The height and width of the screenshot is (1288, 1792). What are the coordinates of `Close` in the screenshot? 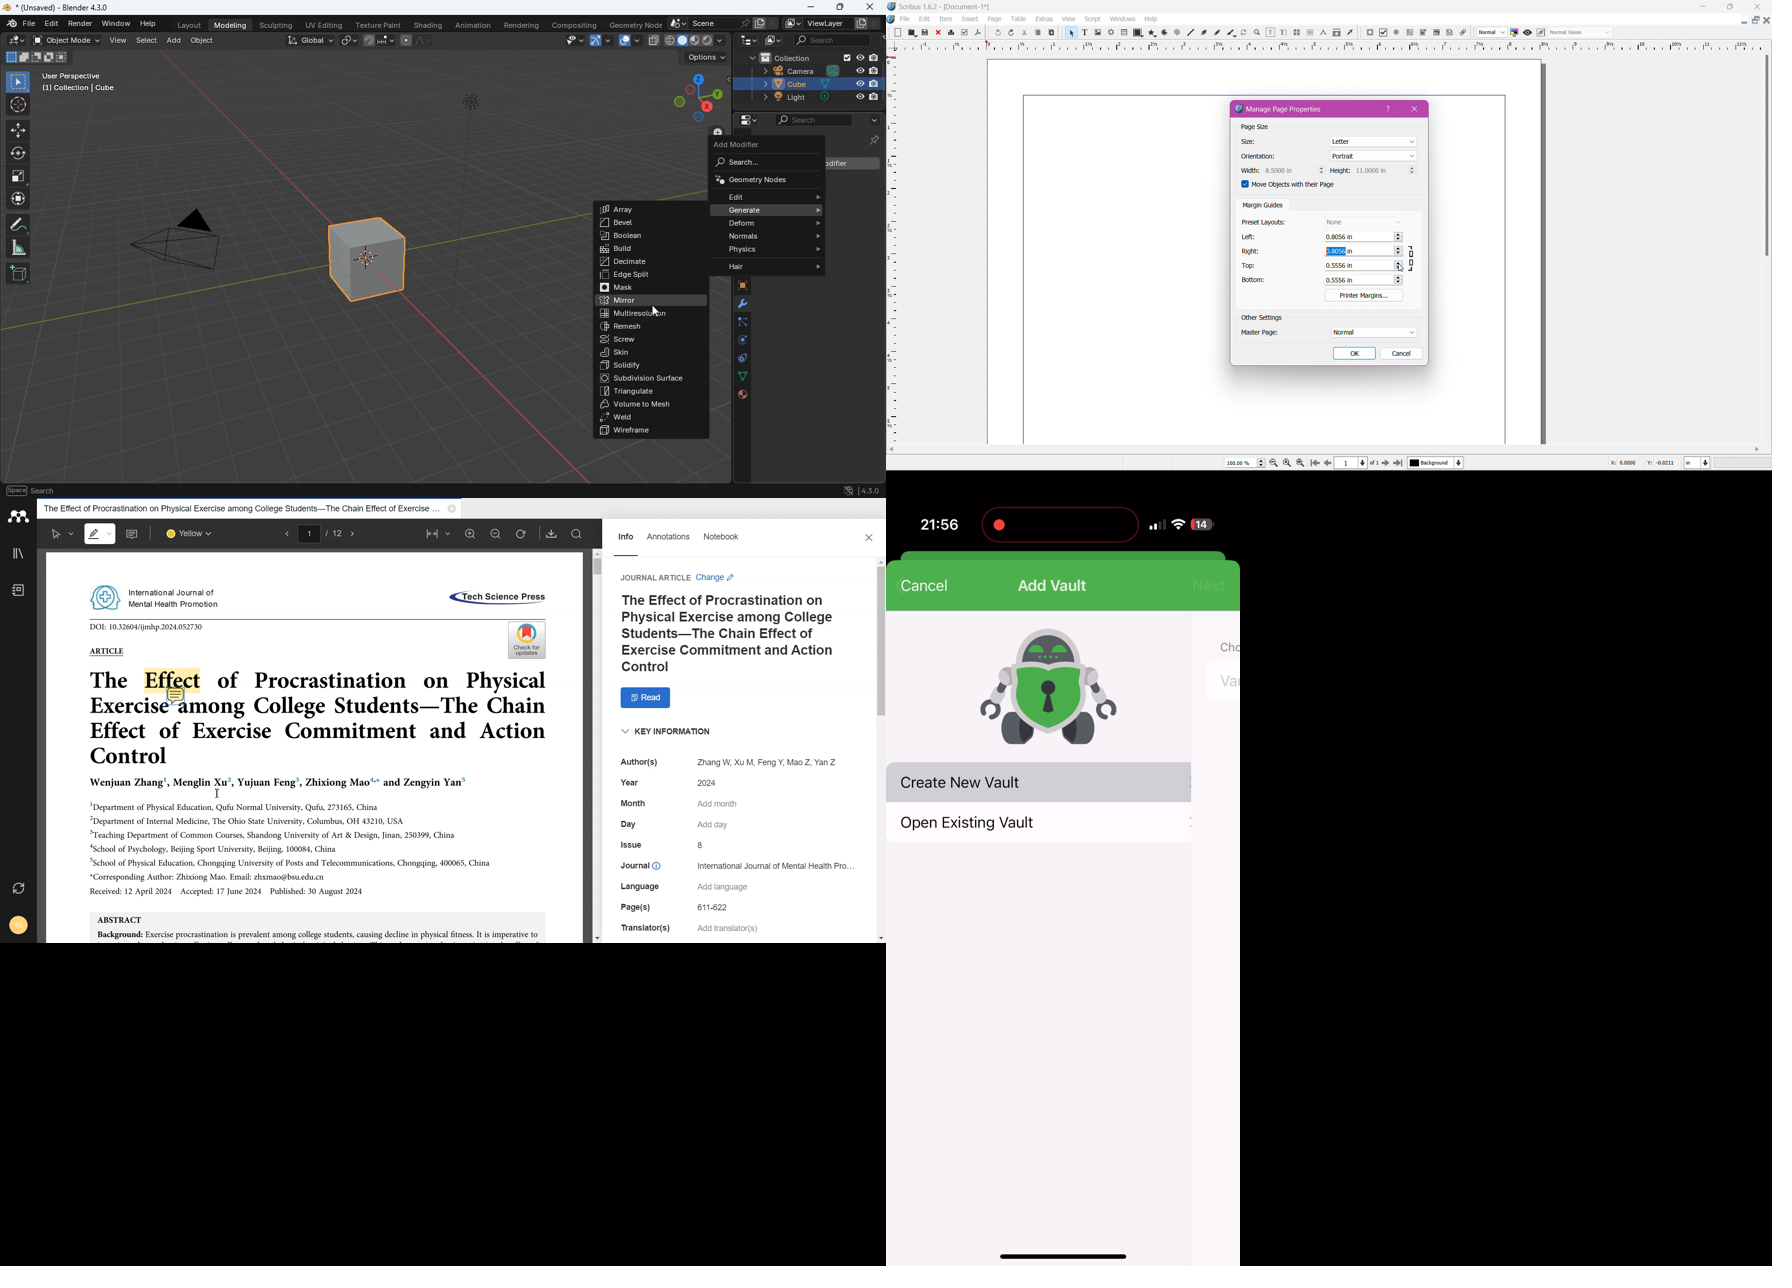 It's located at (1754, 7).